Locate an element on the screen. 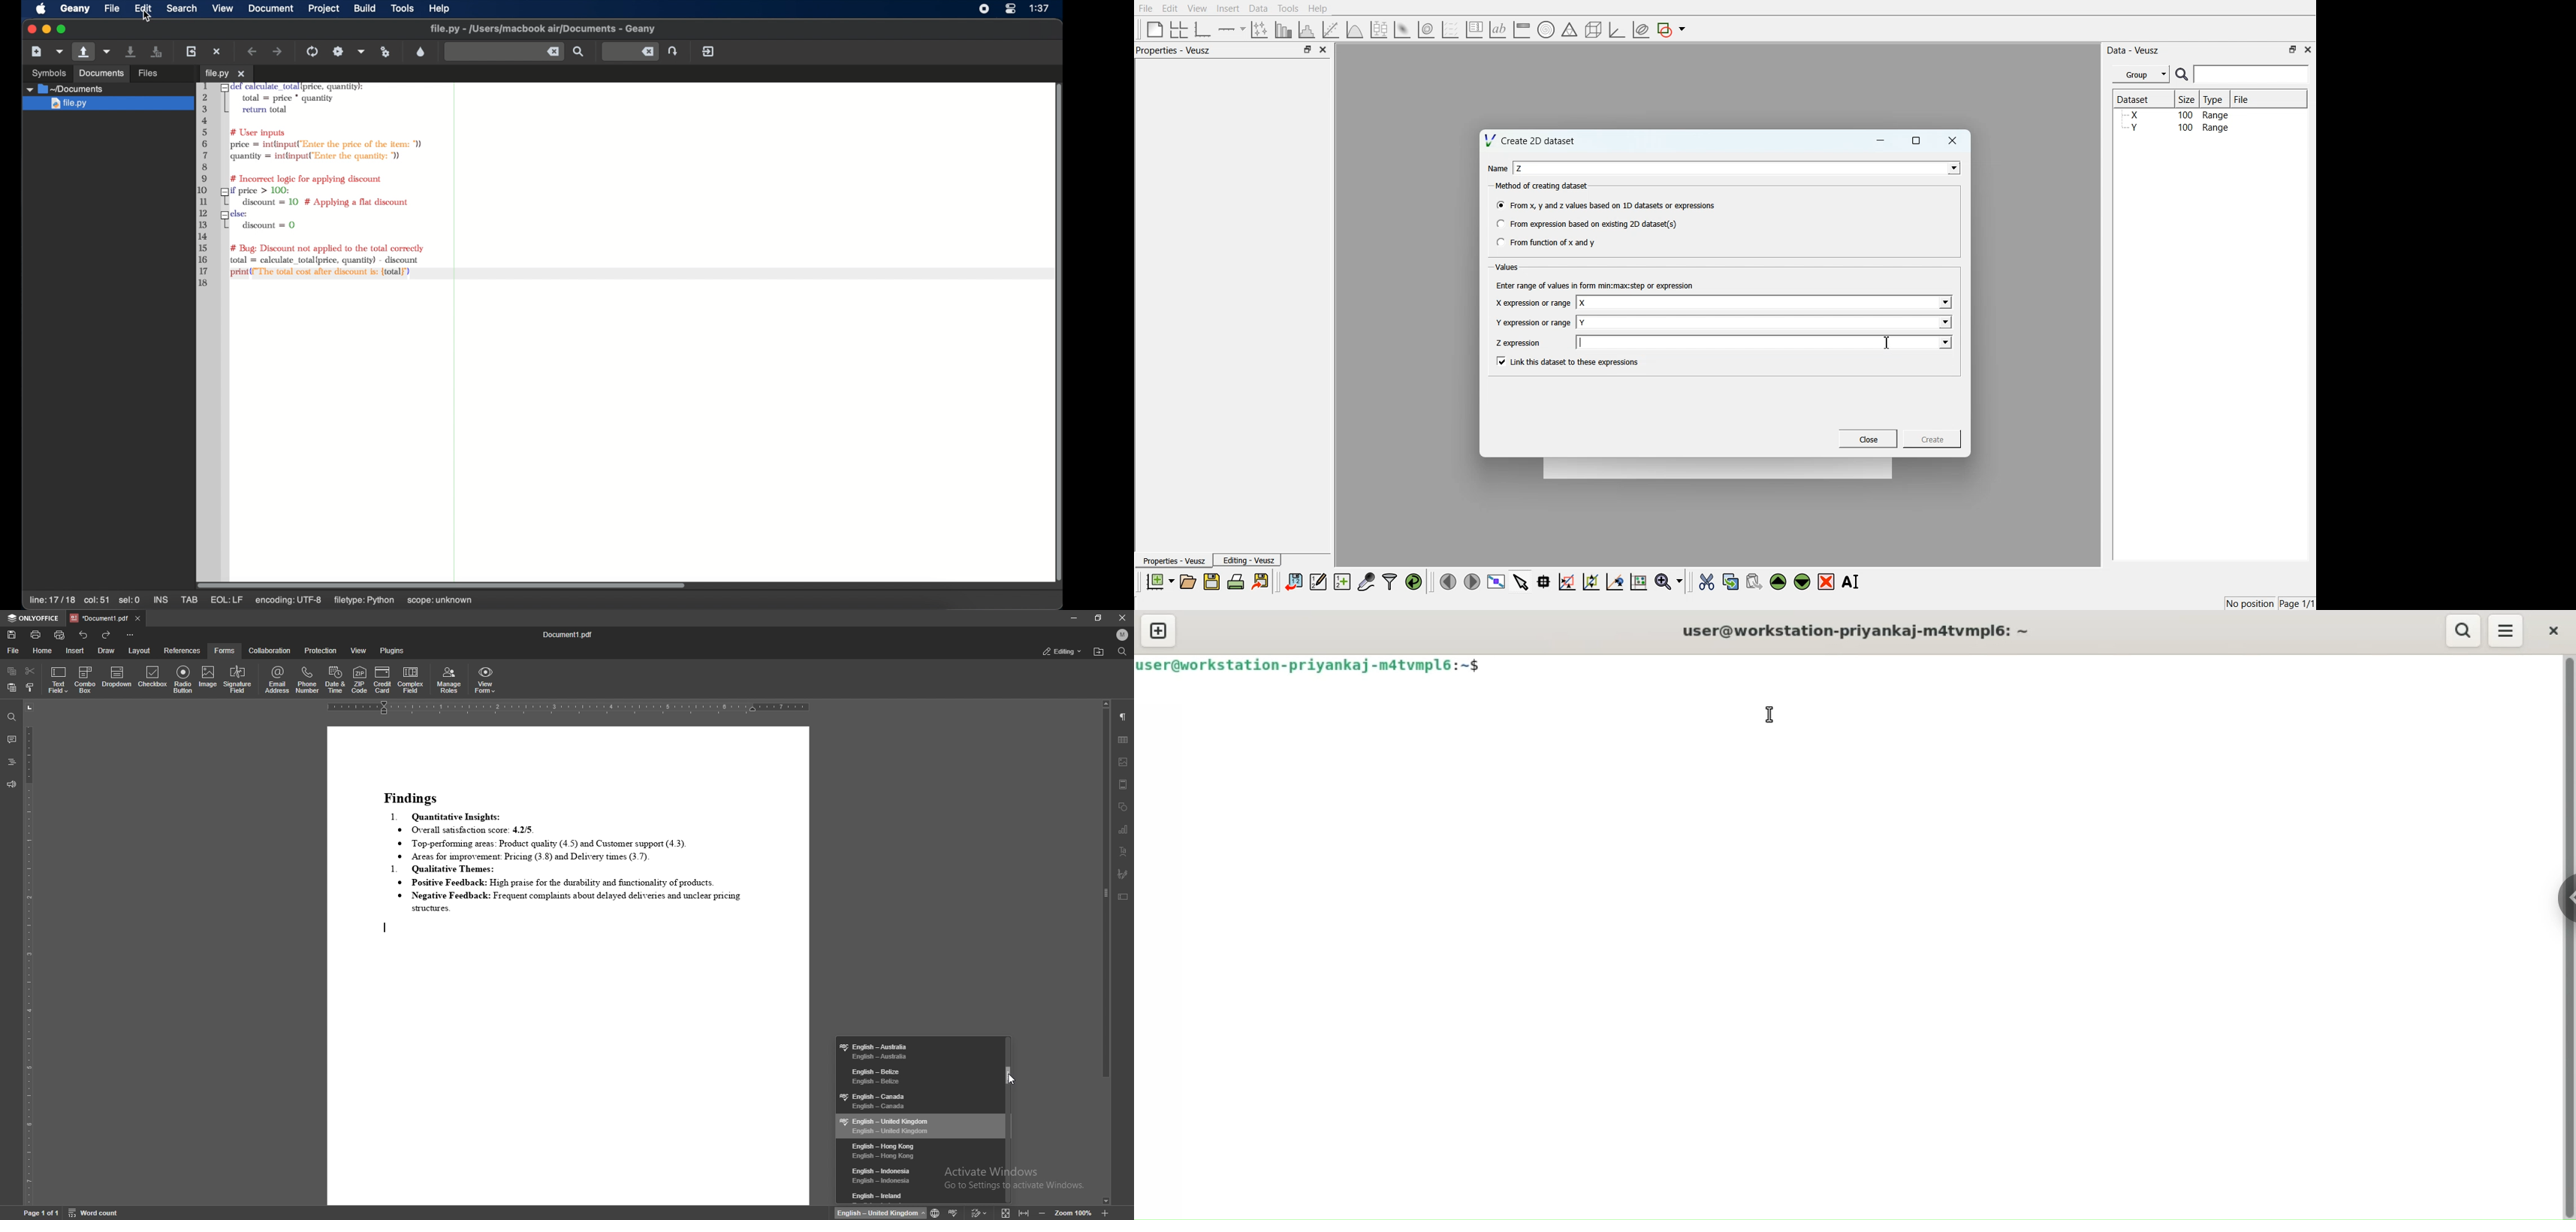 The height and width of the screenshot is (1232, 2576). Text Cursor is located at coordinates (1889, 342).